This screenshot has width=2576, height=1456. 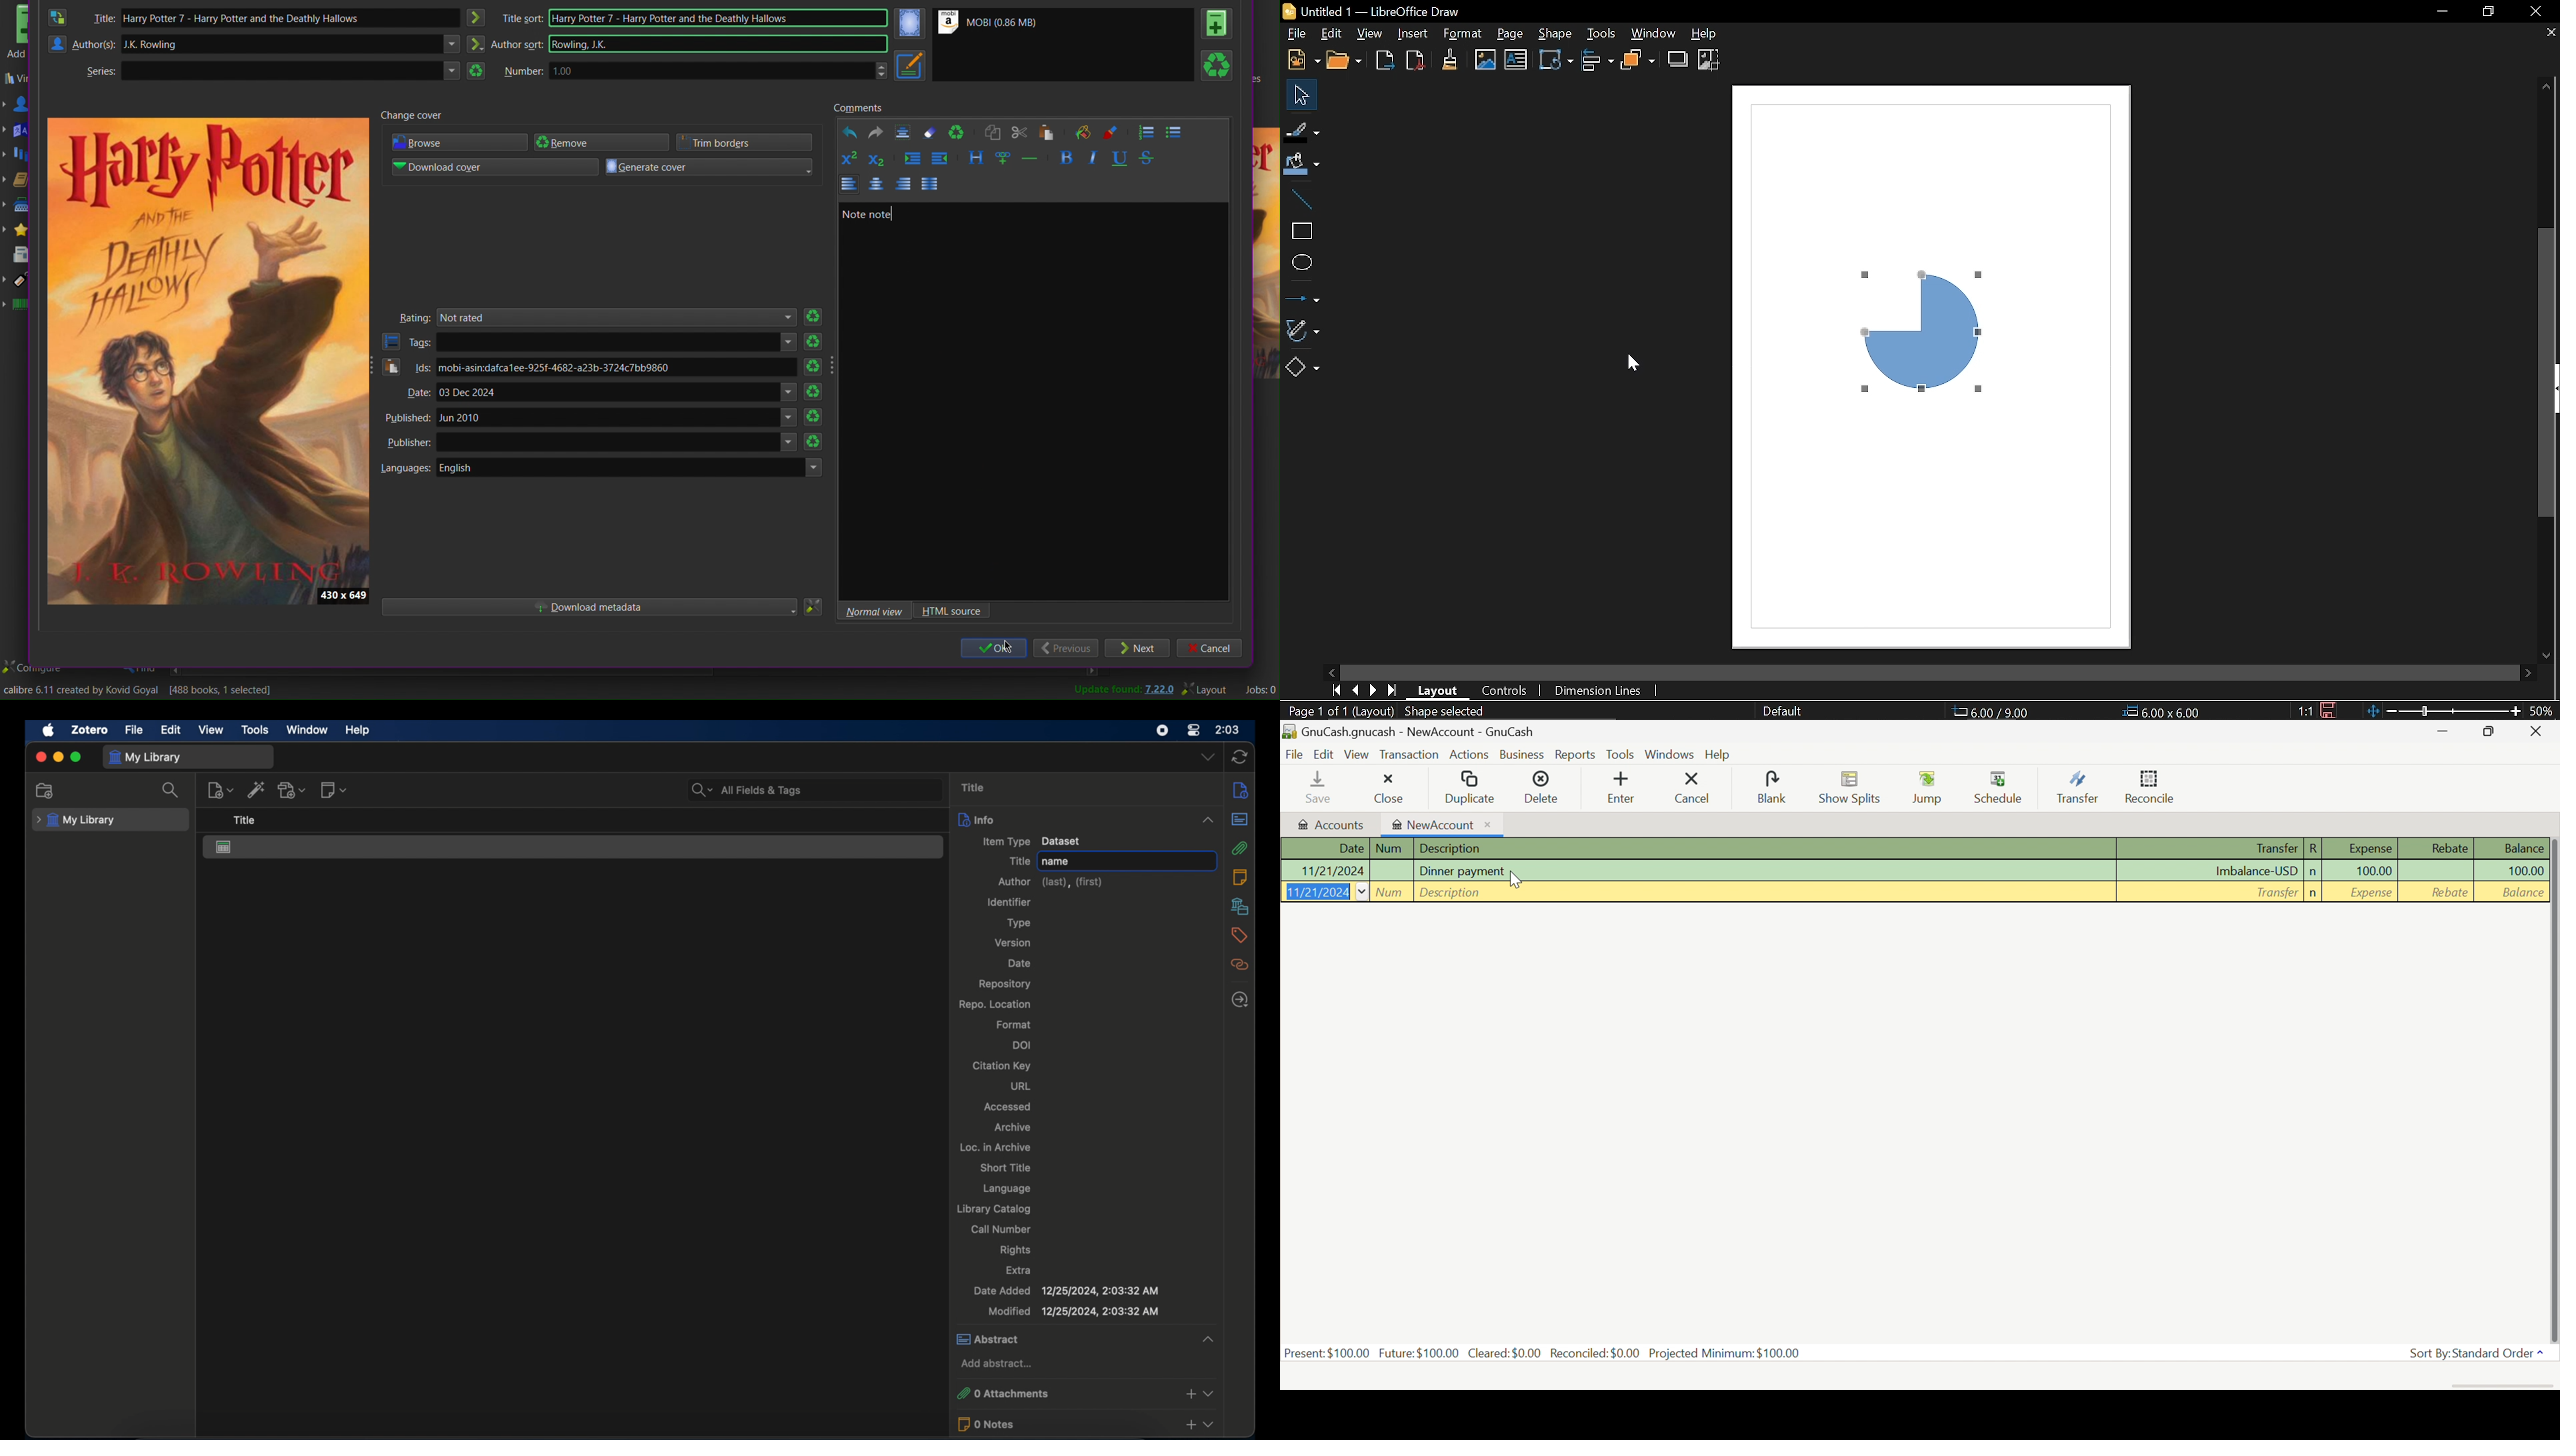 What do you see at coordinates (1302, 130) in the screenshot?
I see `Fill line` at bounding box center [1302, 130].